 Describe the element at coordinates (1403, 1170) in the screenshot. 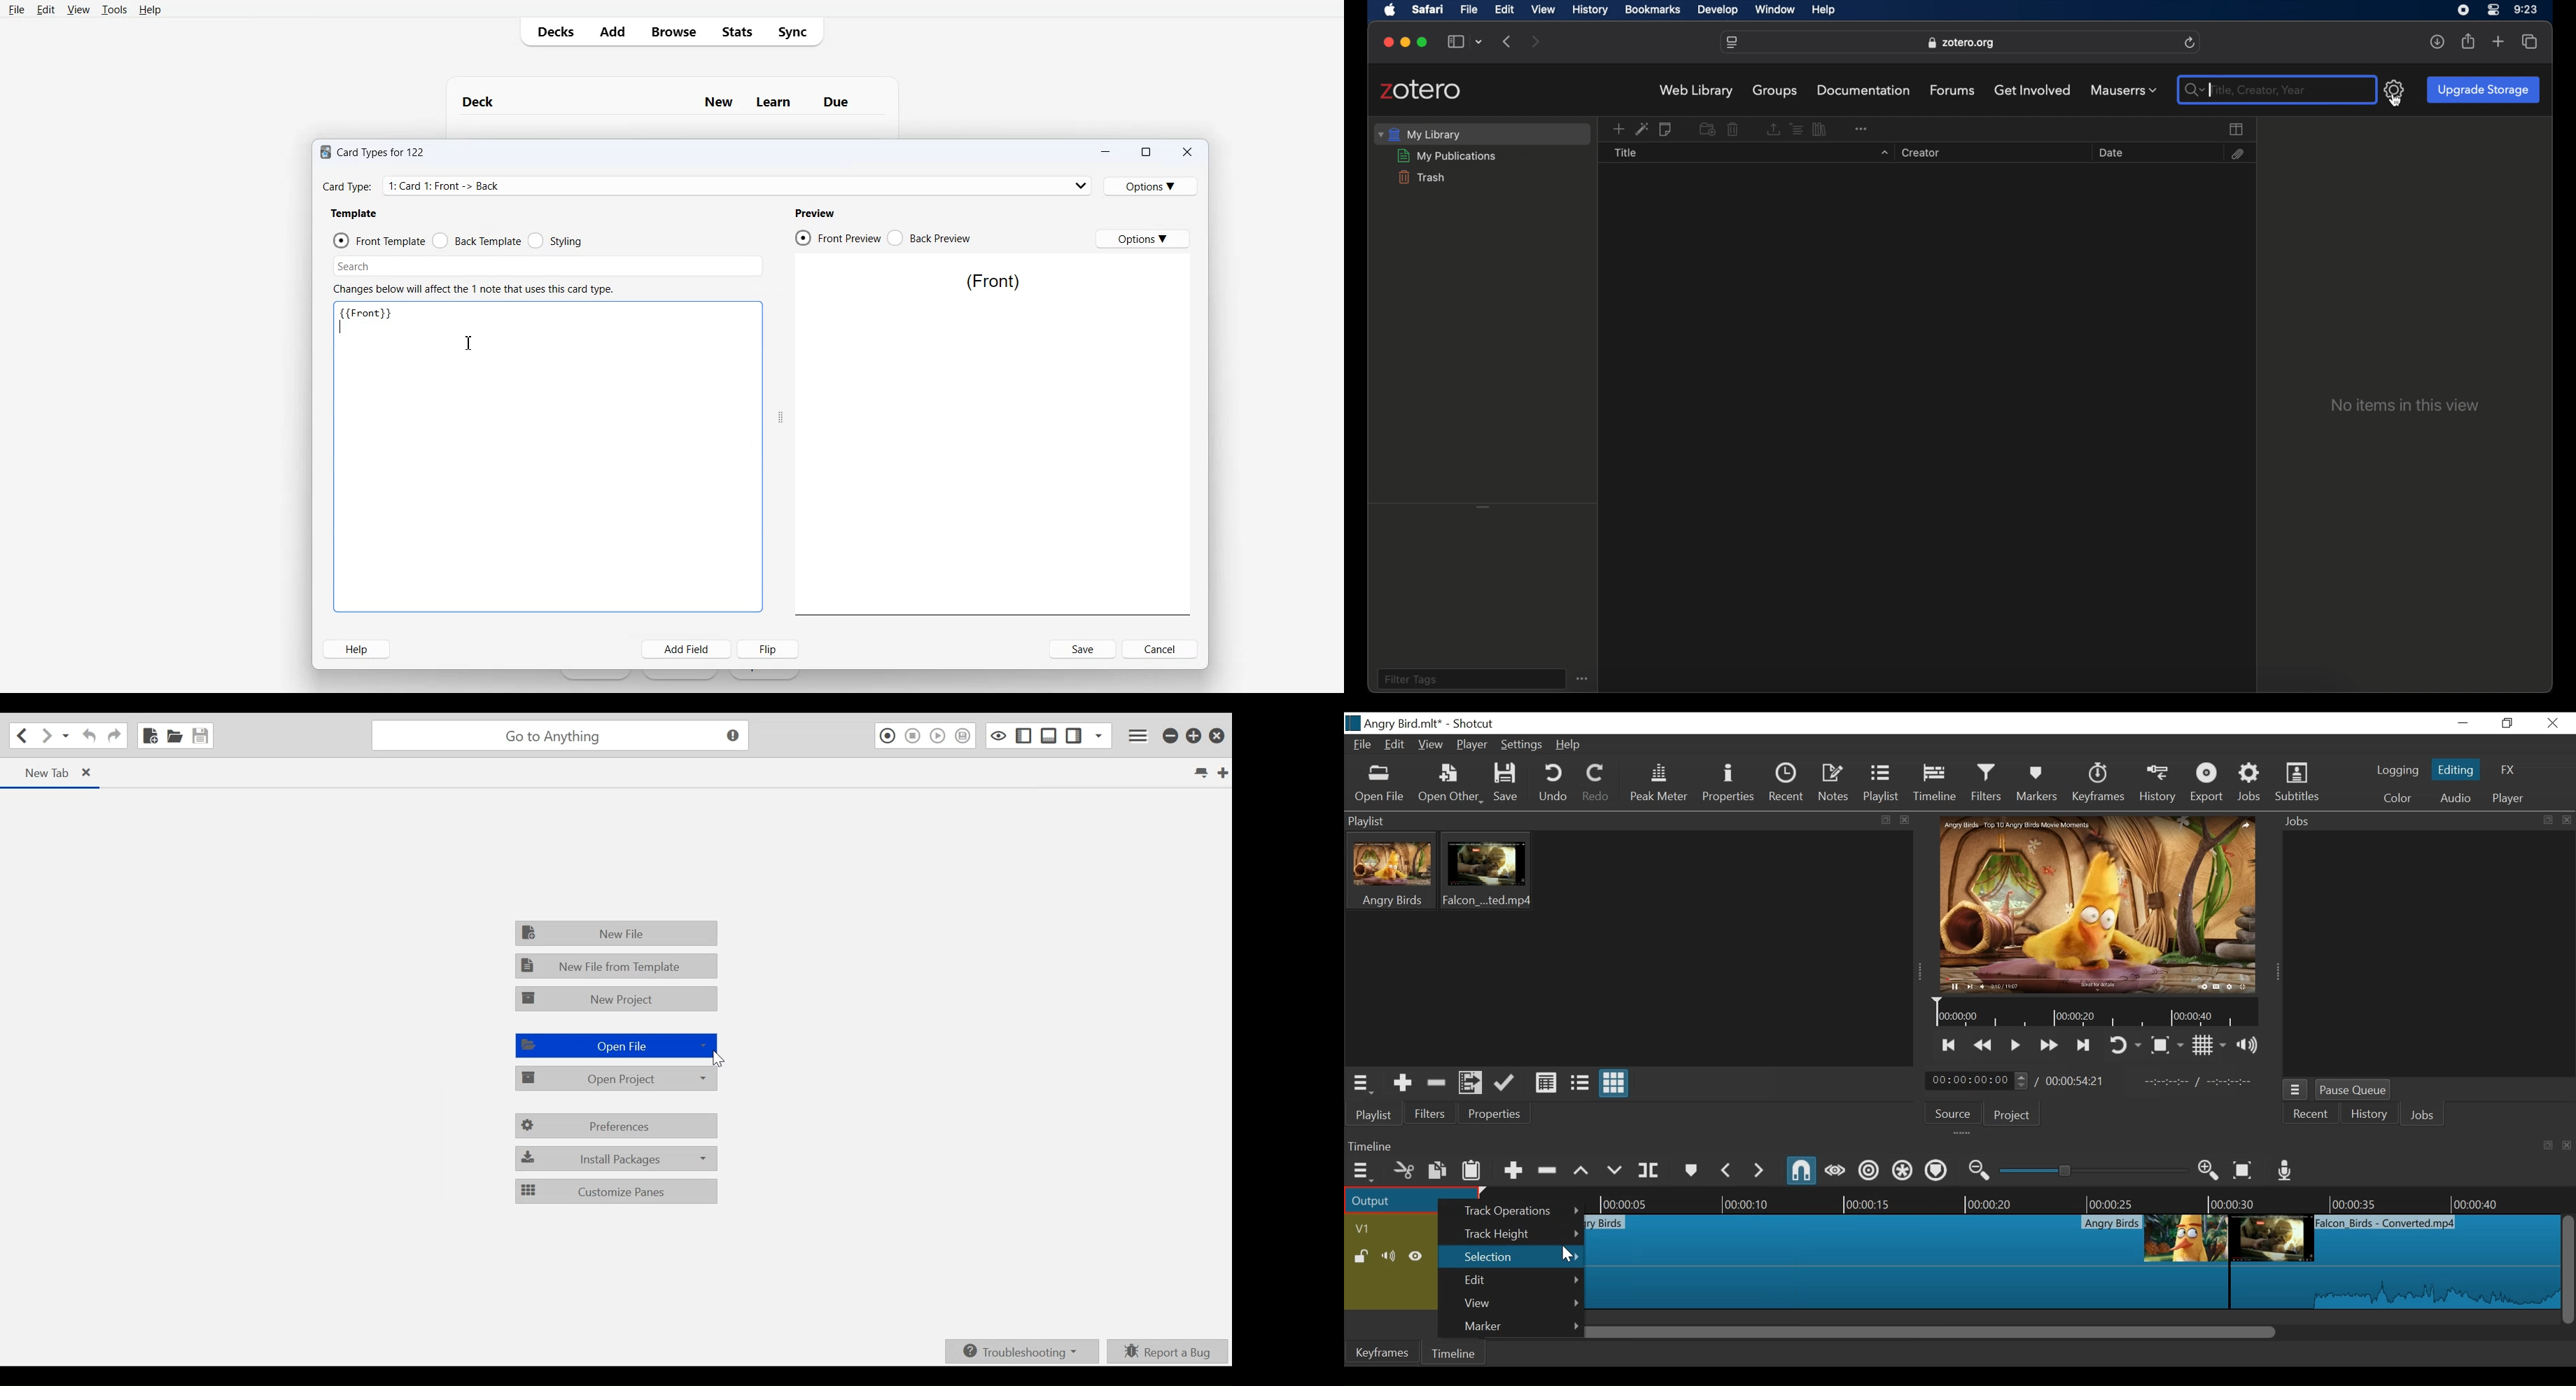

I see `Cut` at that location.